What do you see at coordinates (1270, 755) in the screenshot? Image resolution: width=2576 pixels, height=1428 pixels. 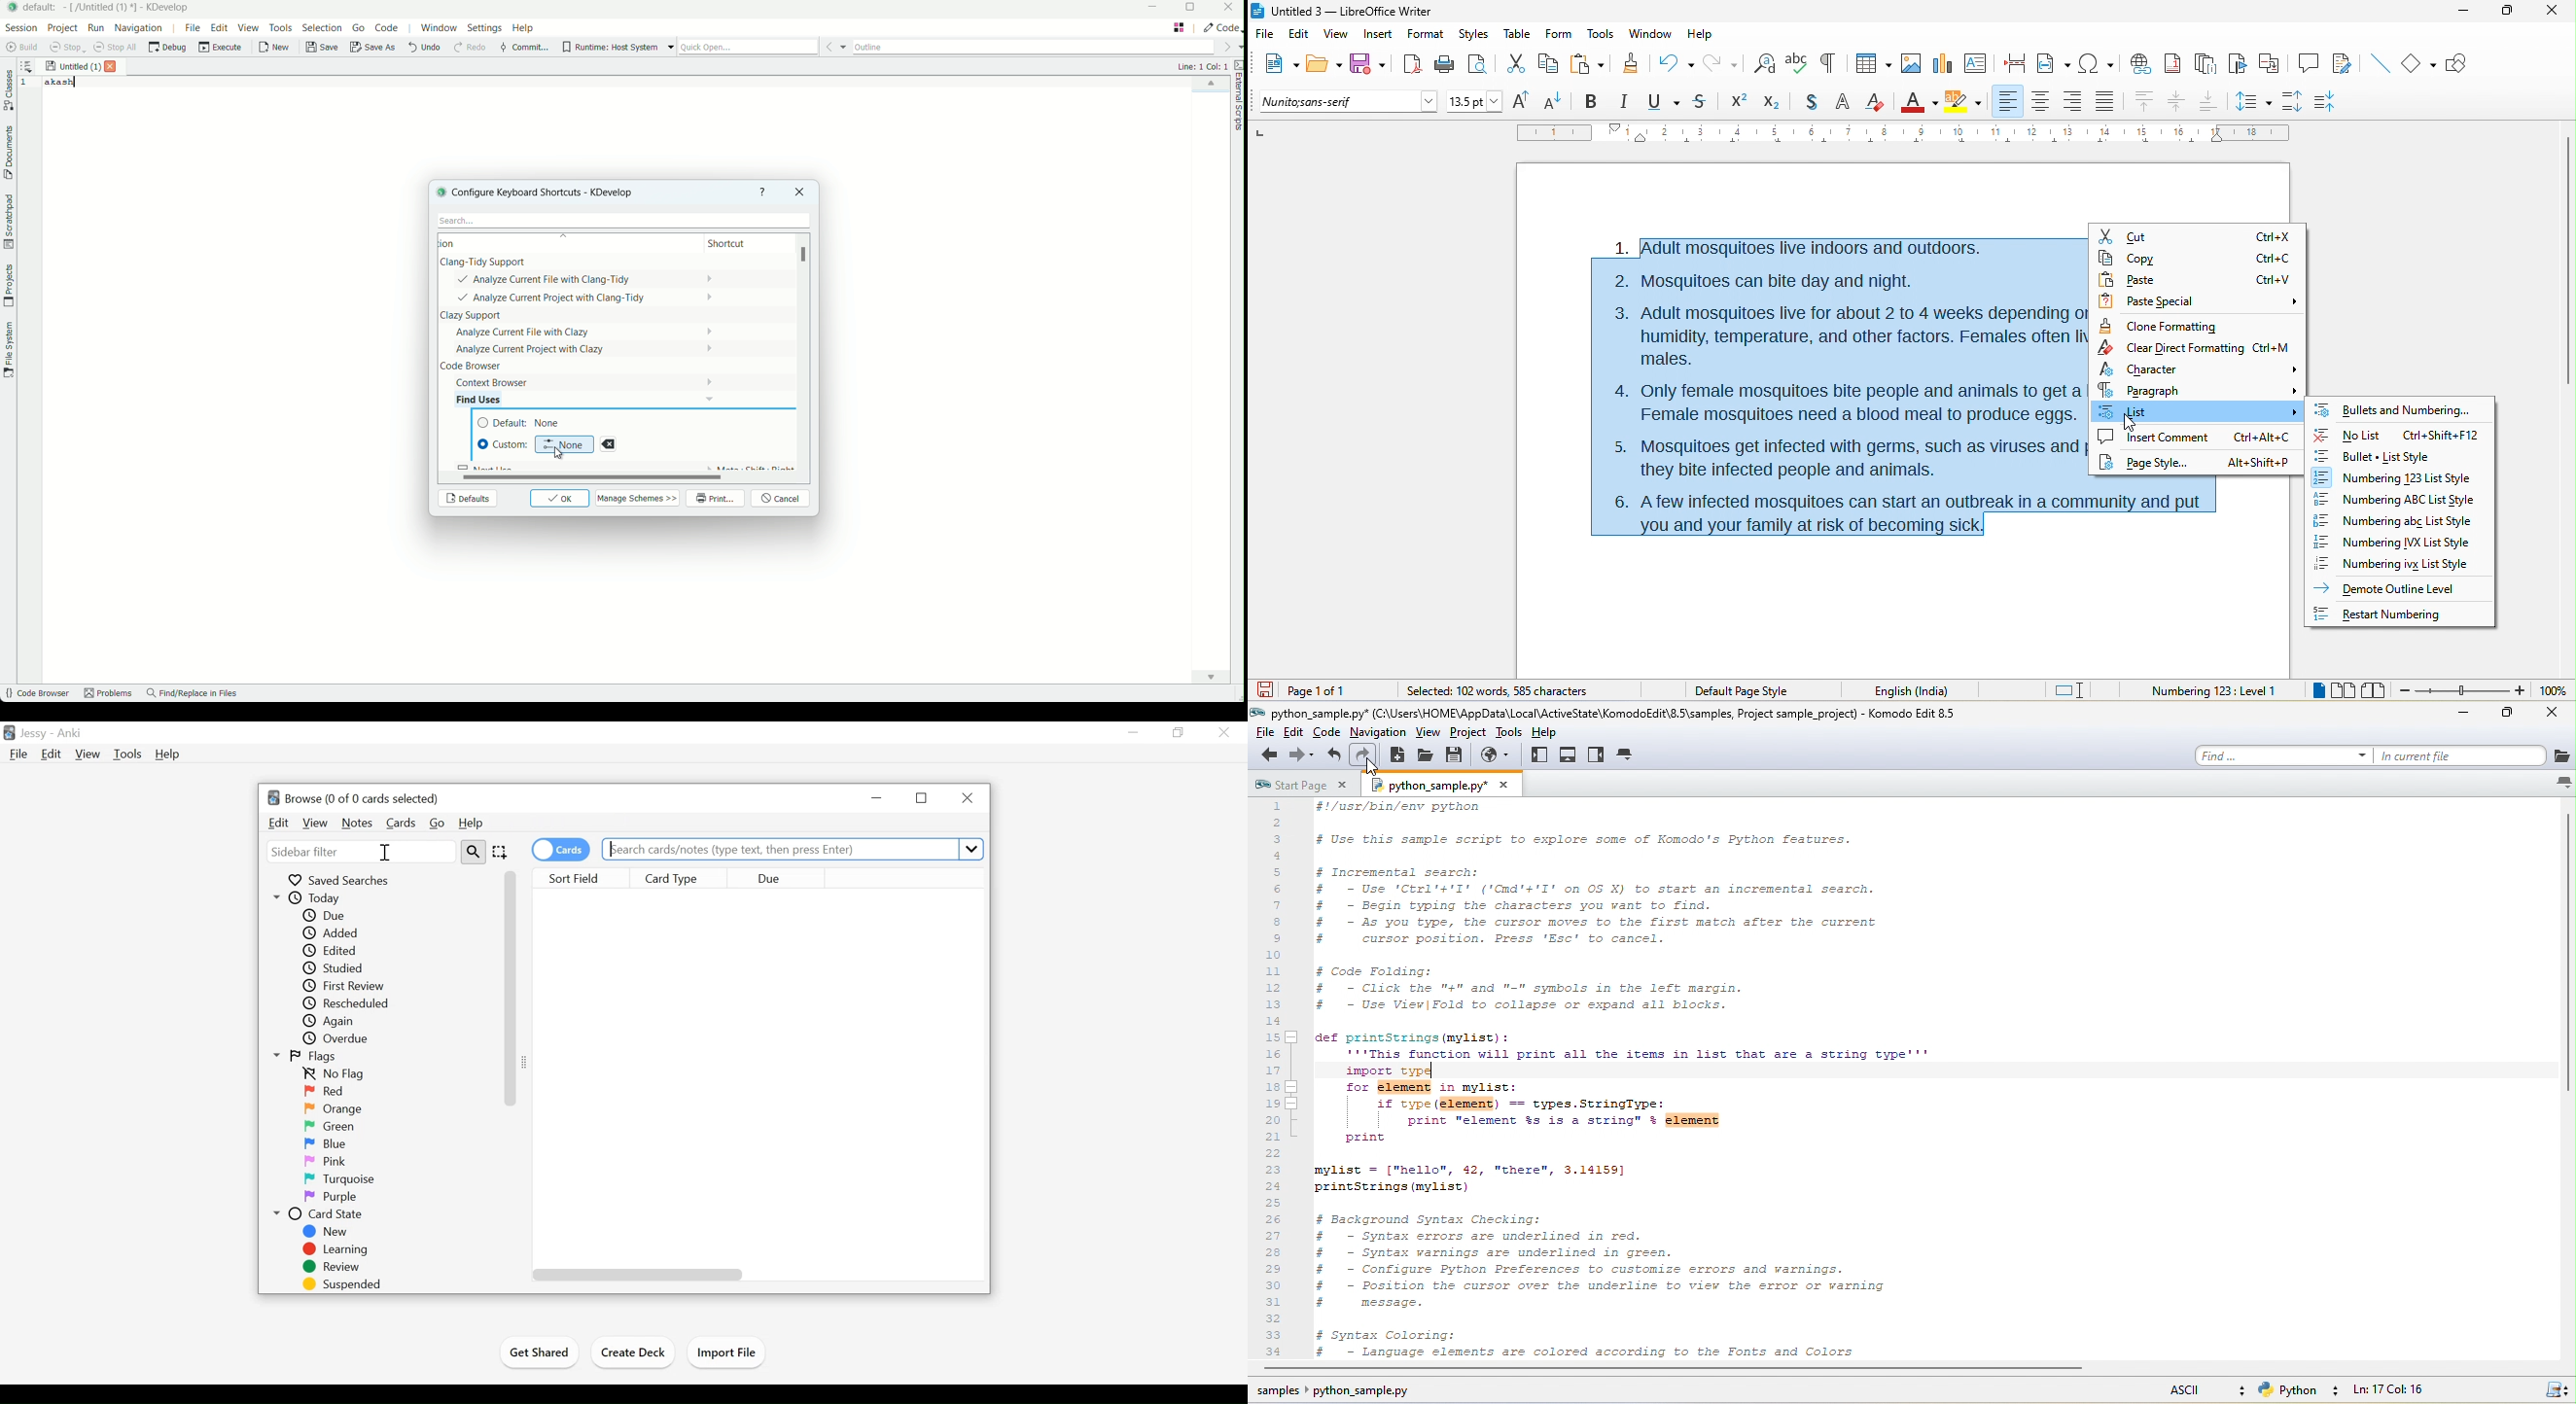 I see `back` at bounding box center [1270, 755].